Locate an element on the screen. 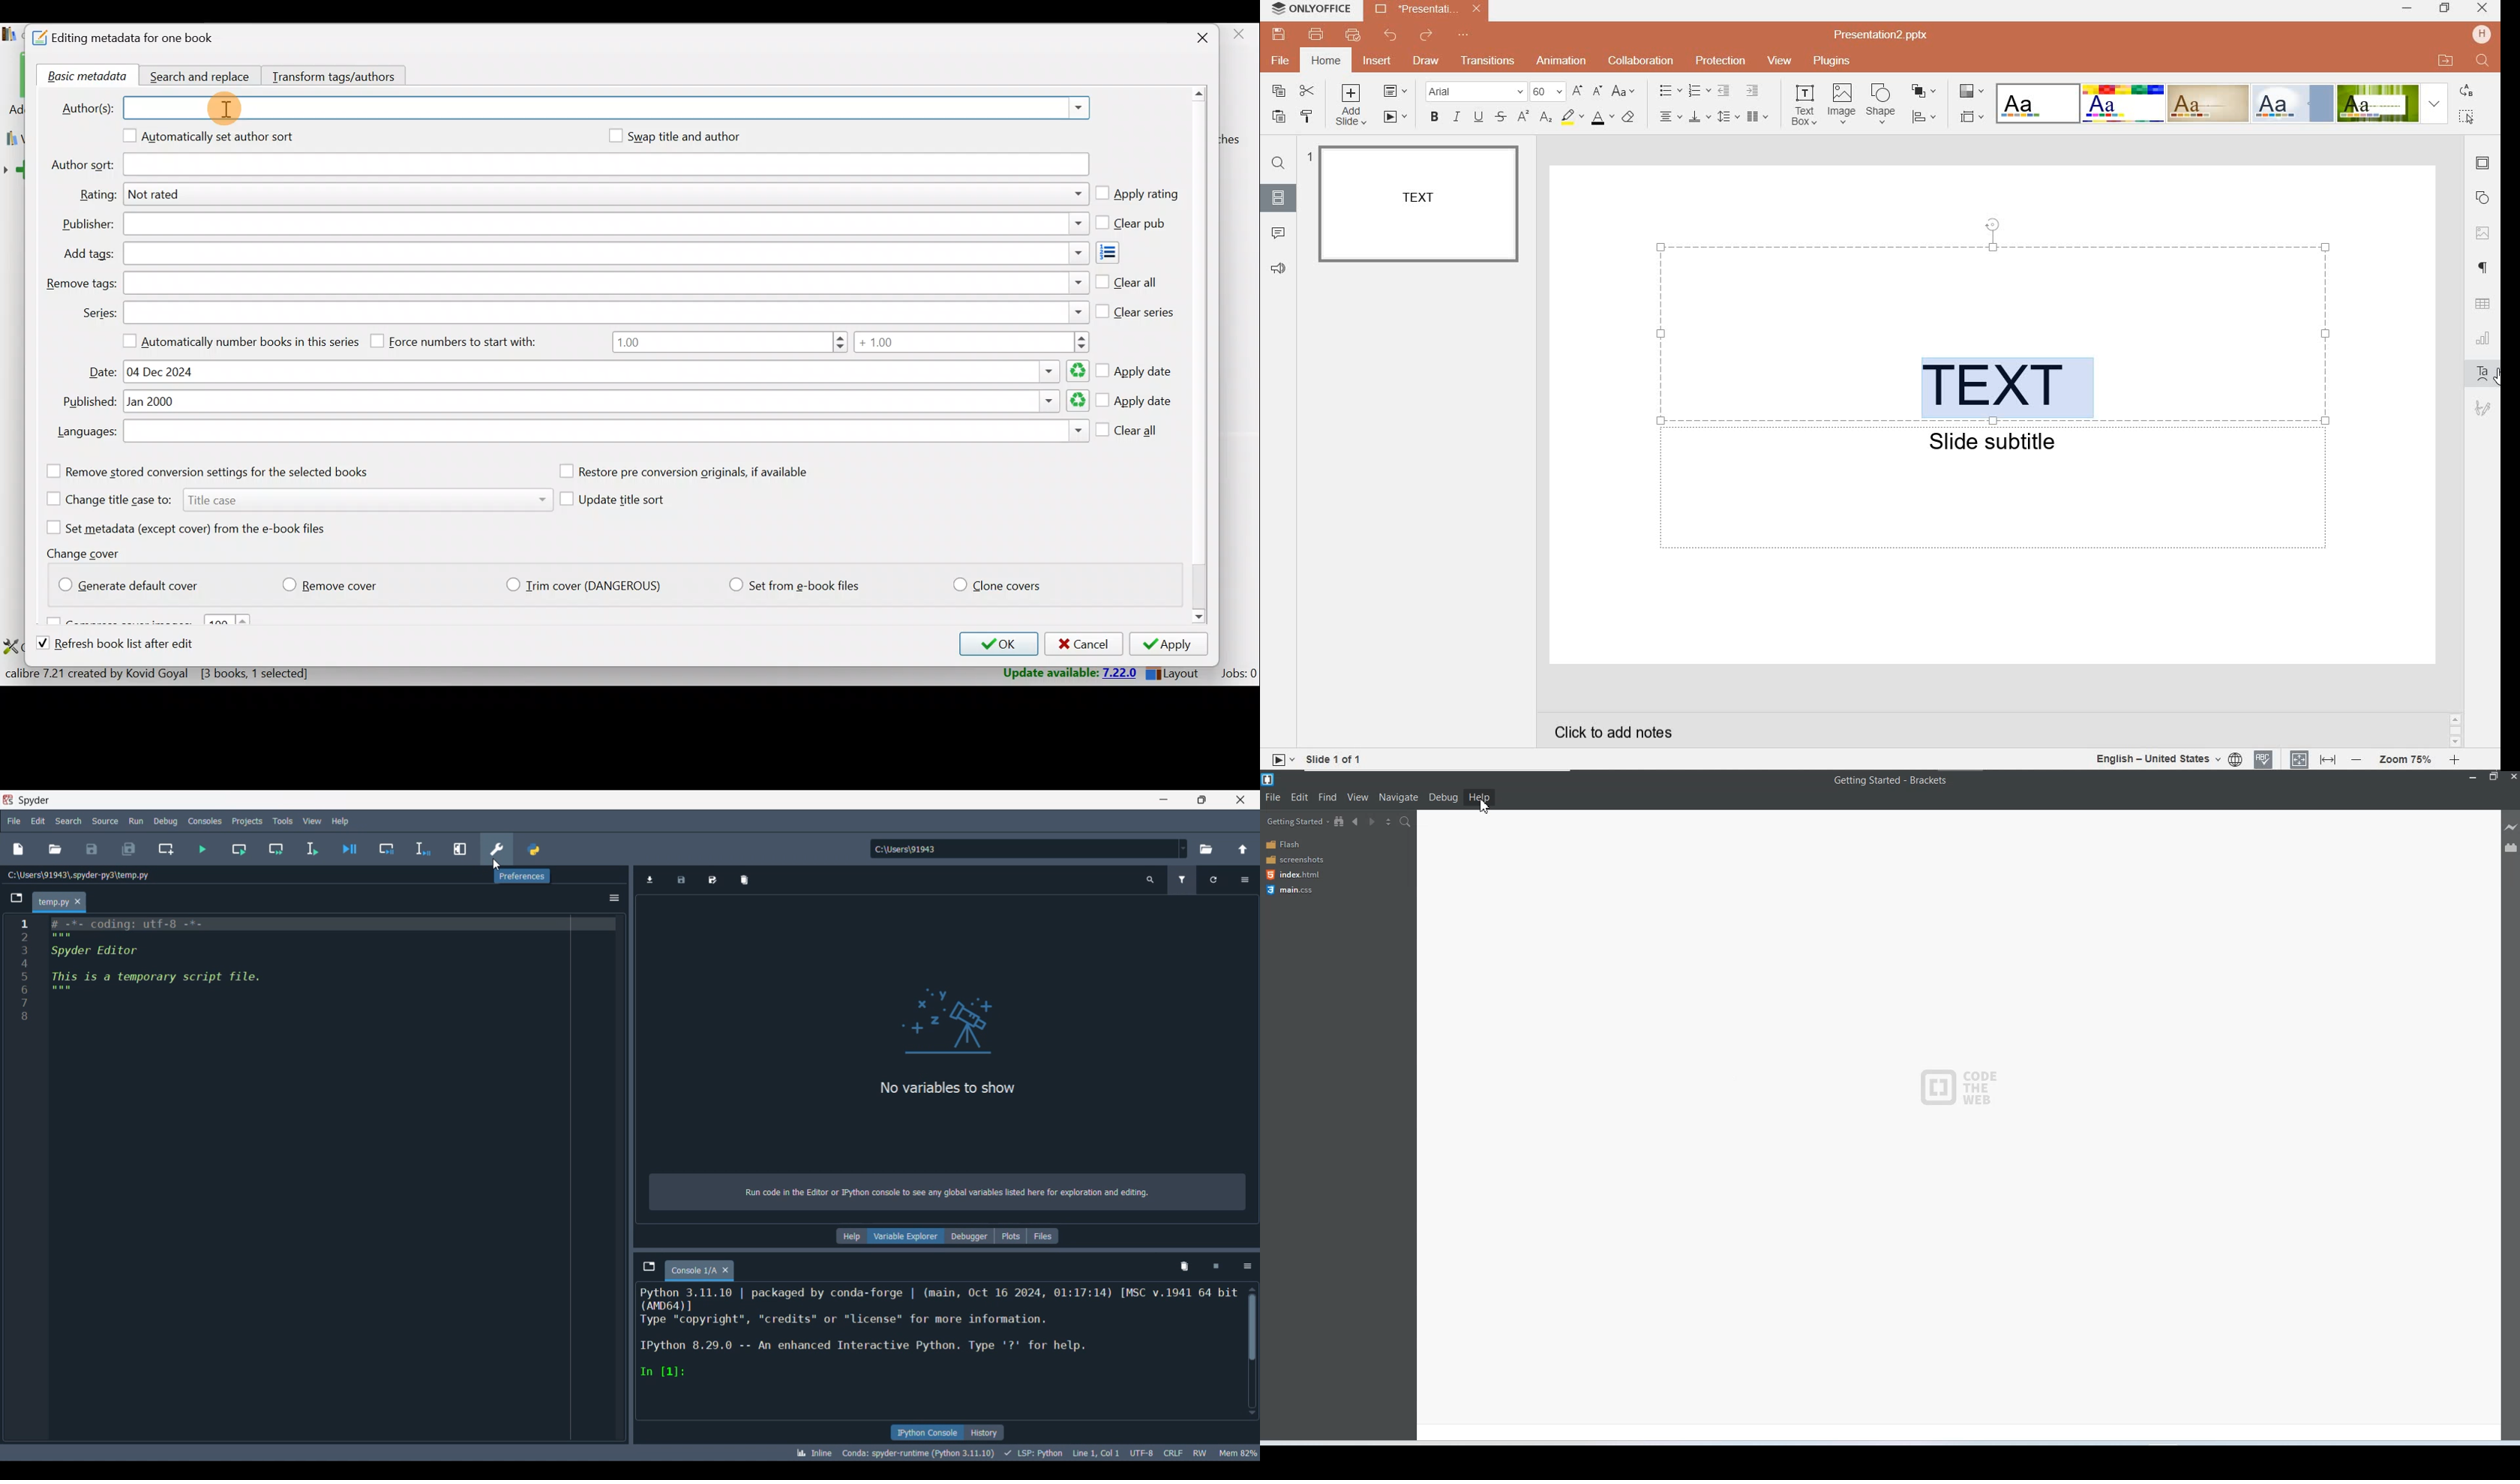 The image size is (2520, 1484). text box is located at coordinates (1805, 106).